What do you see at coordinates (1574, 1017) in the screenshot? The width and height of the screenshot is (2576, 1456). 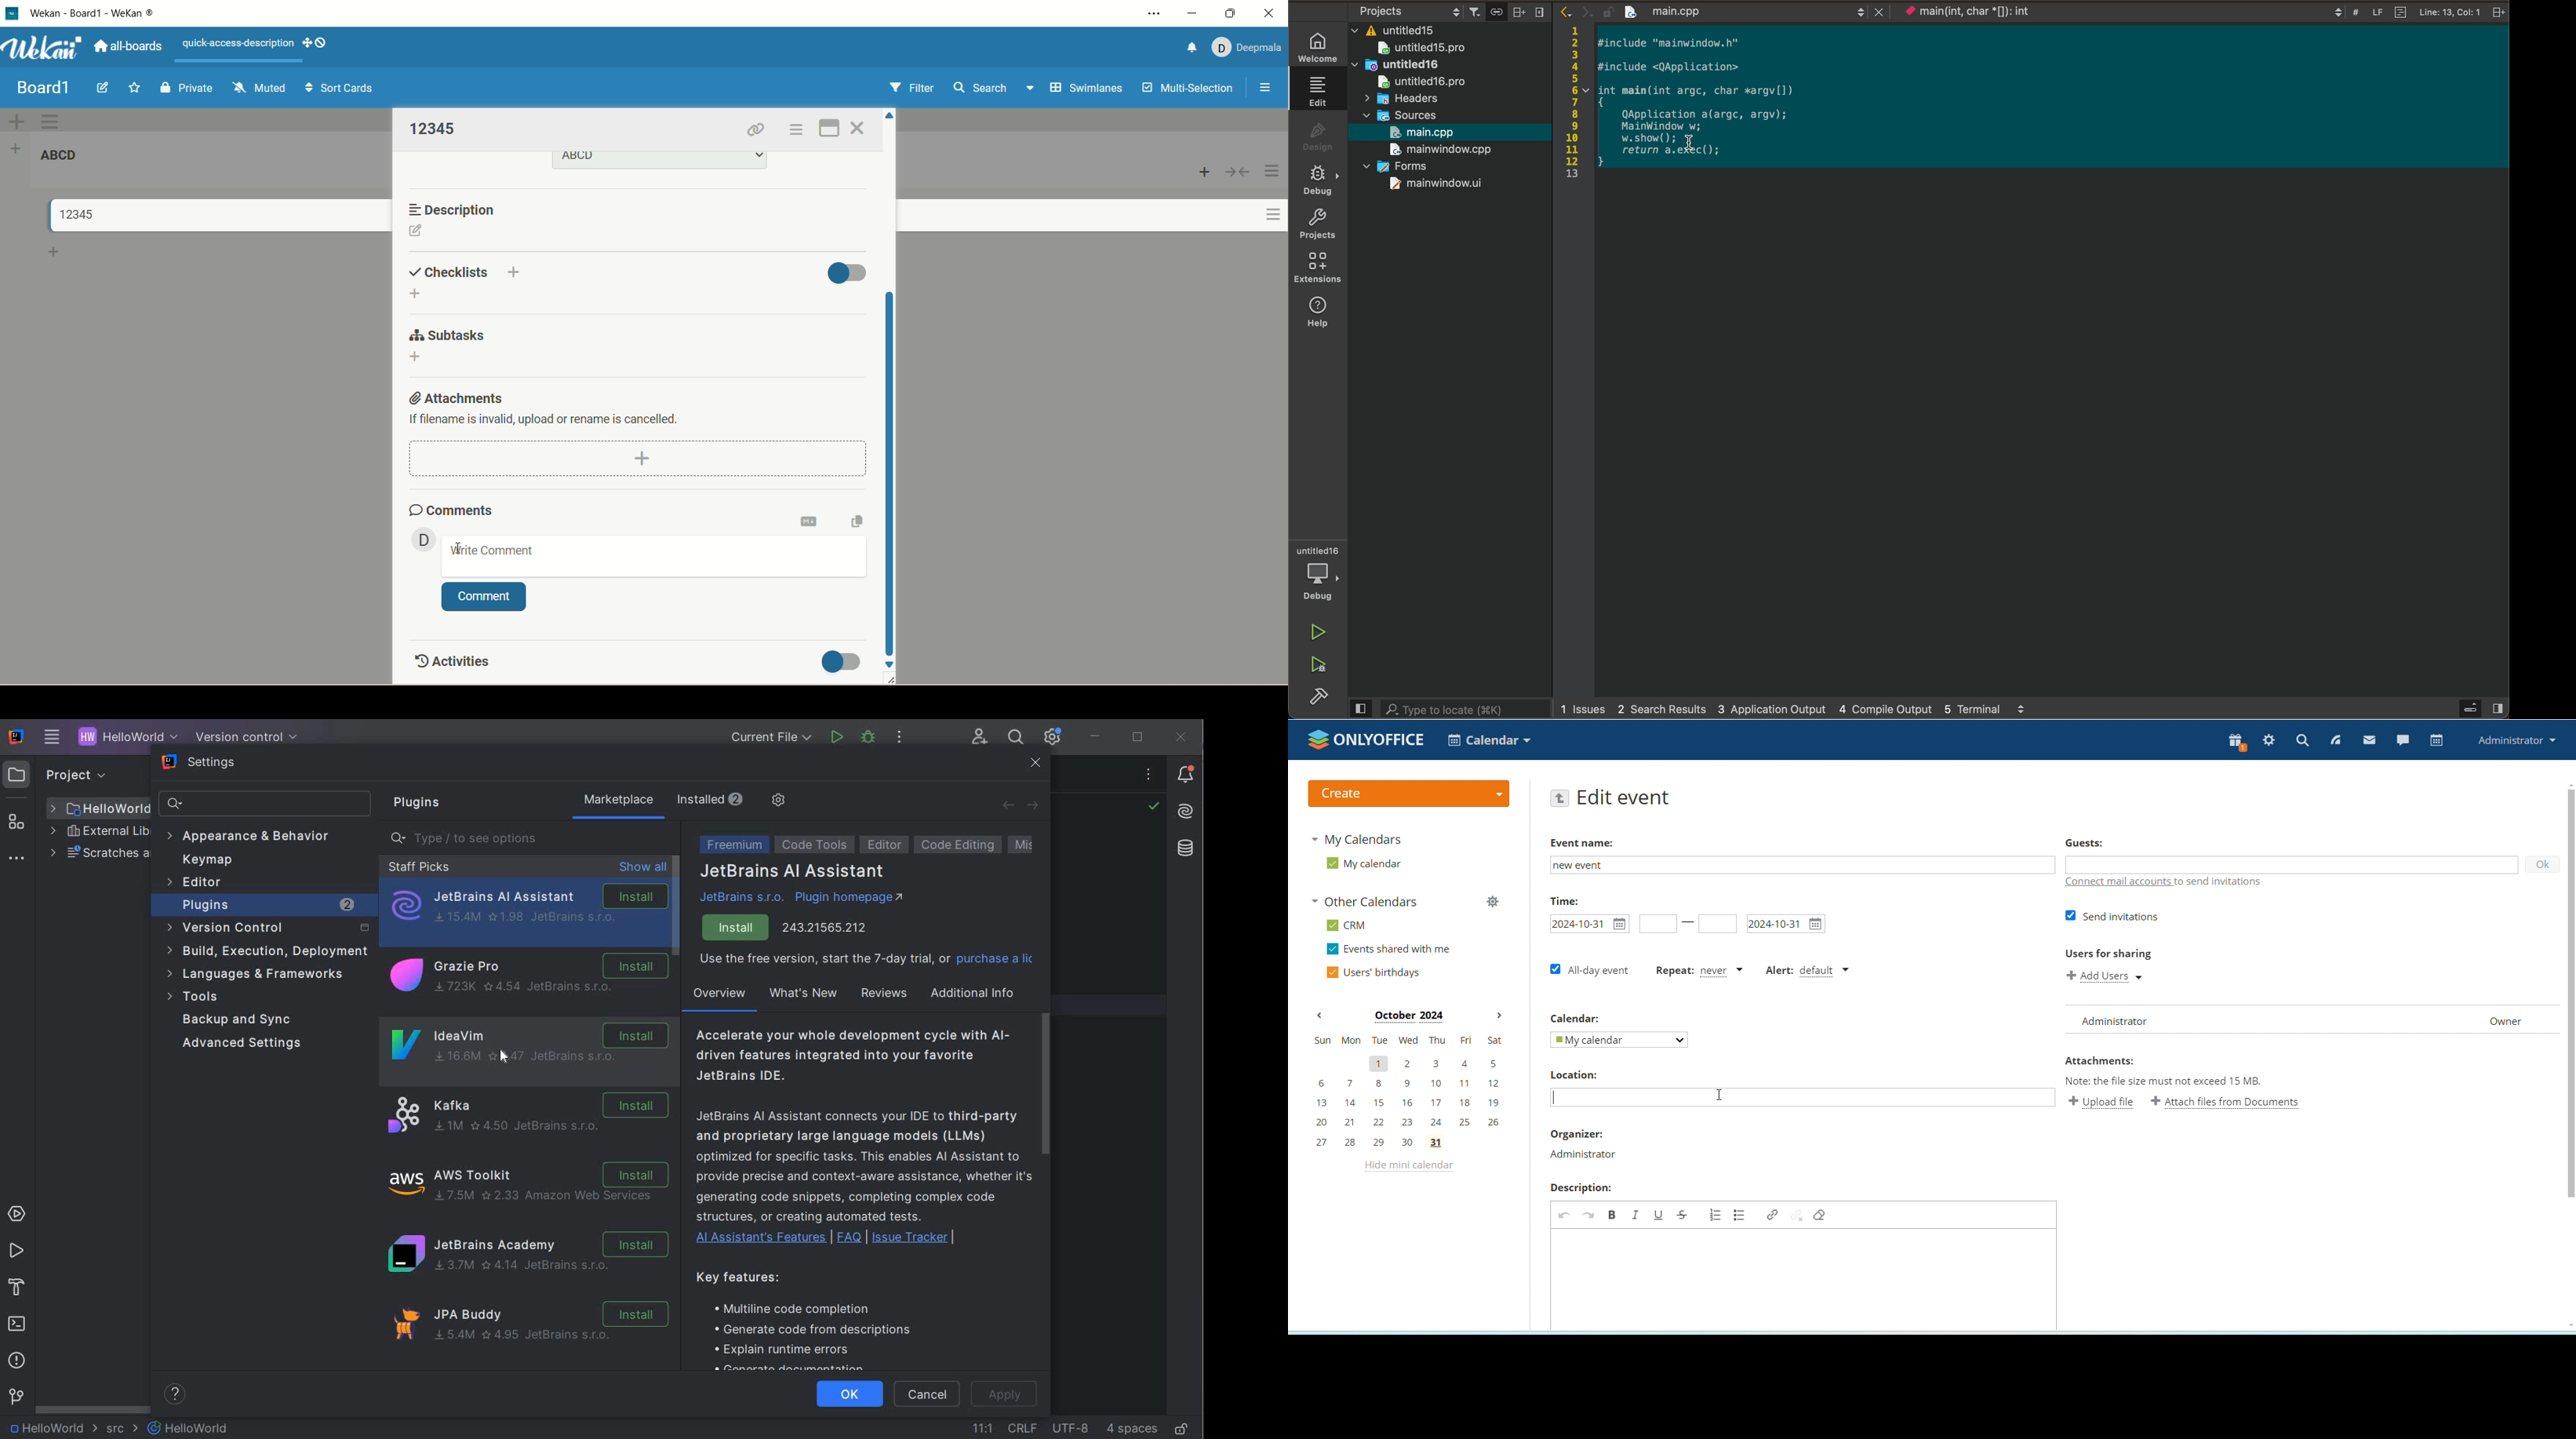 I see `Calendar` at bounding box center [1574, 1017].